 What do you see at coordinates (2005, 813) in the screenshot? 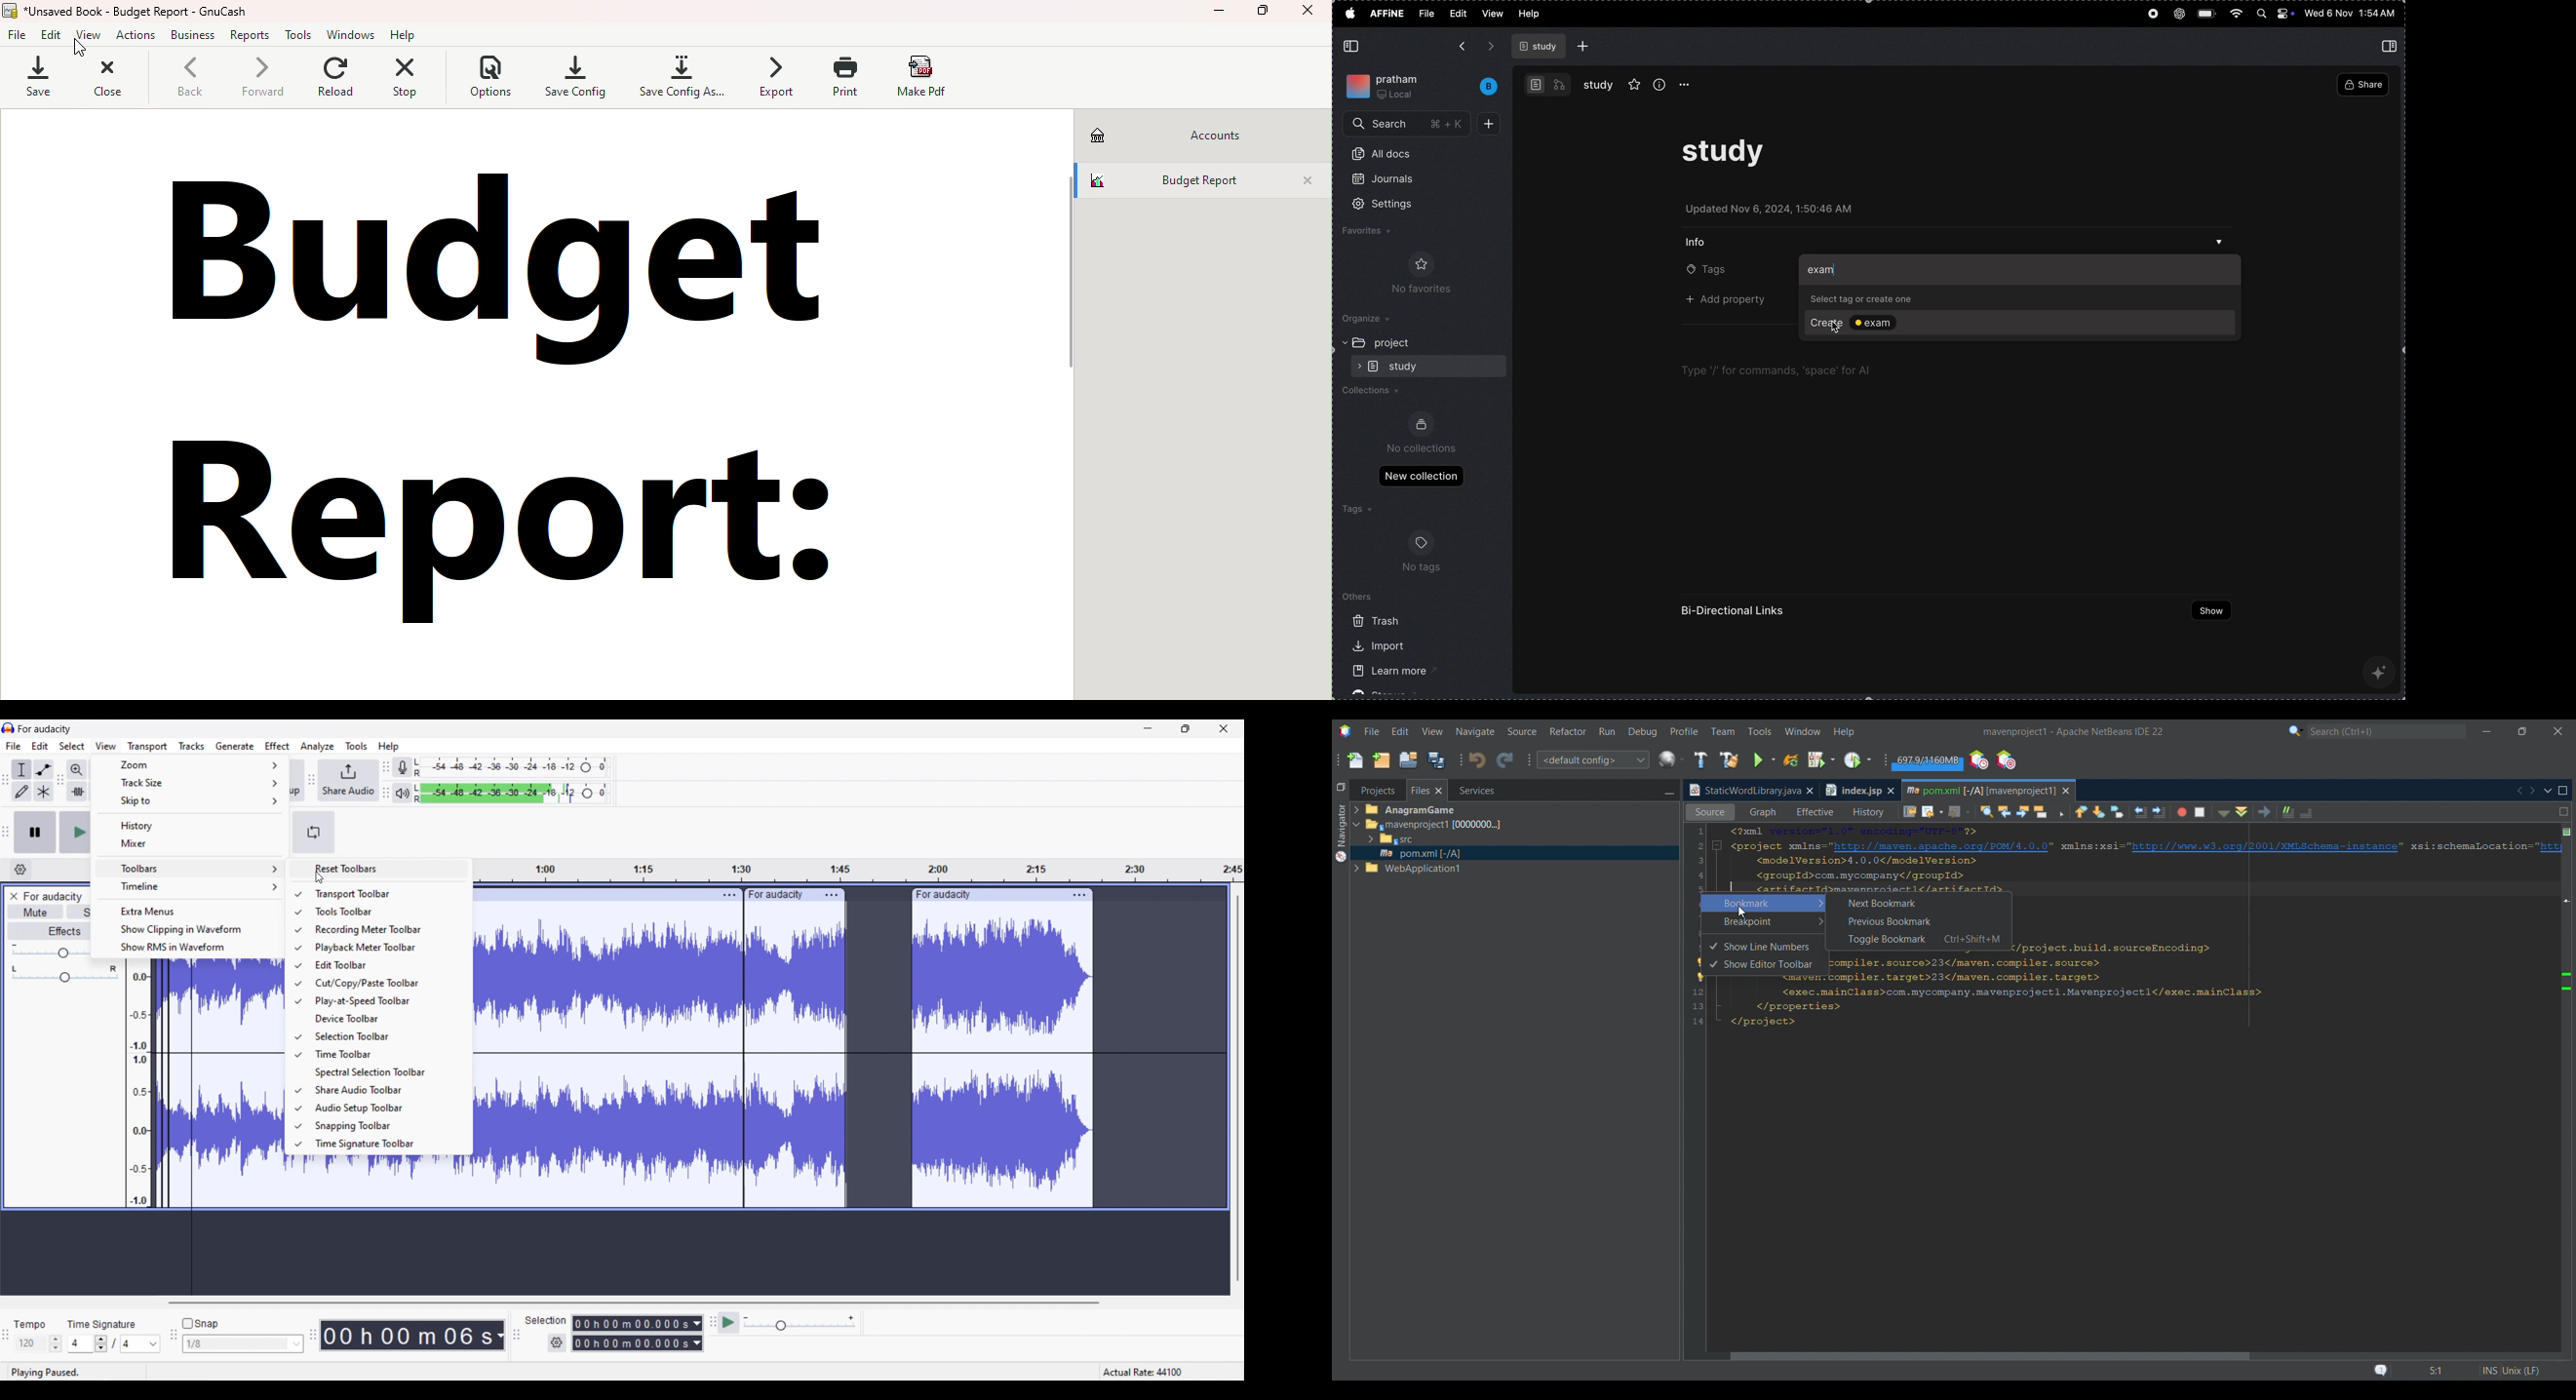
I see `Find previous occurrence` at bounding box center [2005, 813].